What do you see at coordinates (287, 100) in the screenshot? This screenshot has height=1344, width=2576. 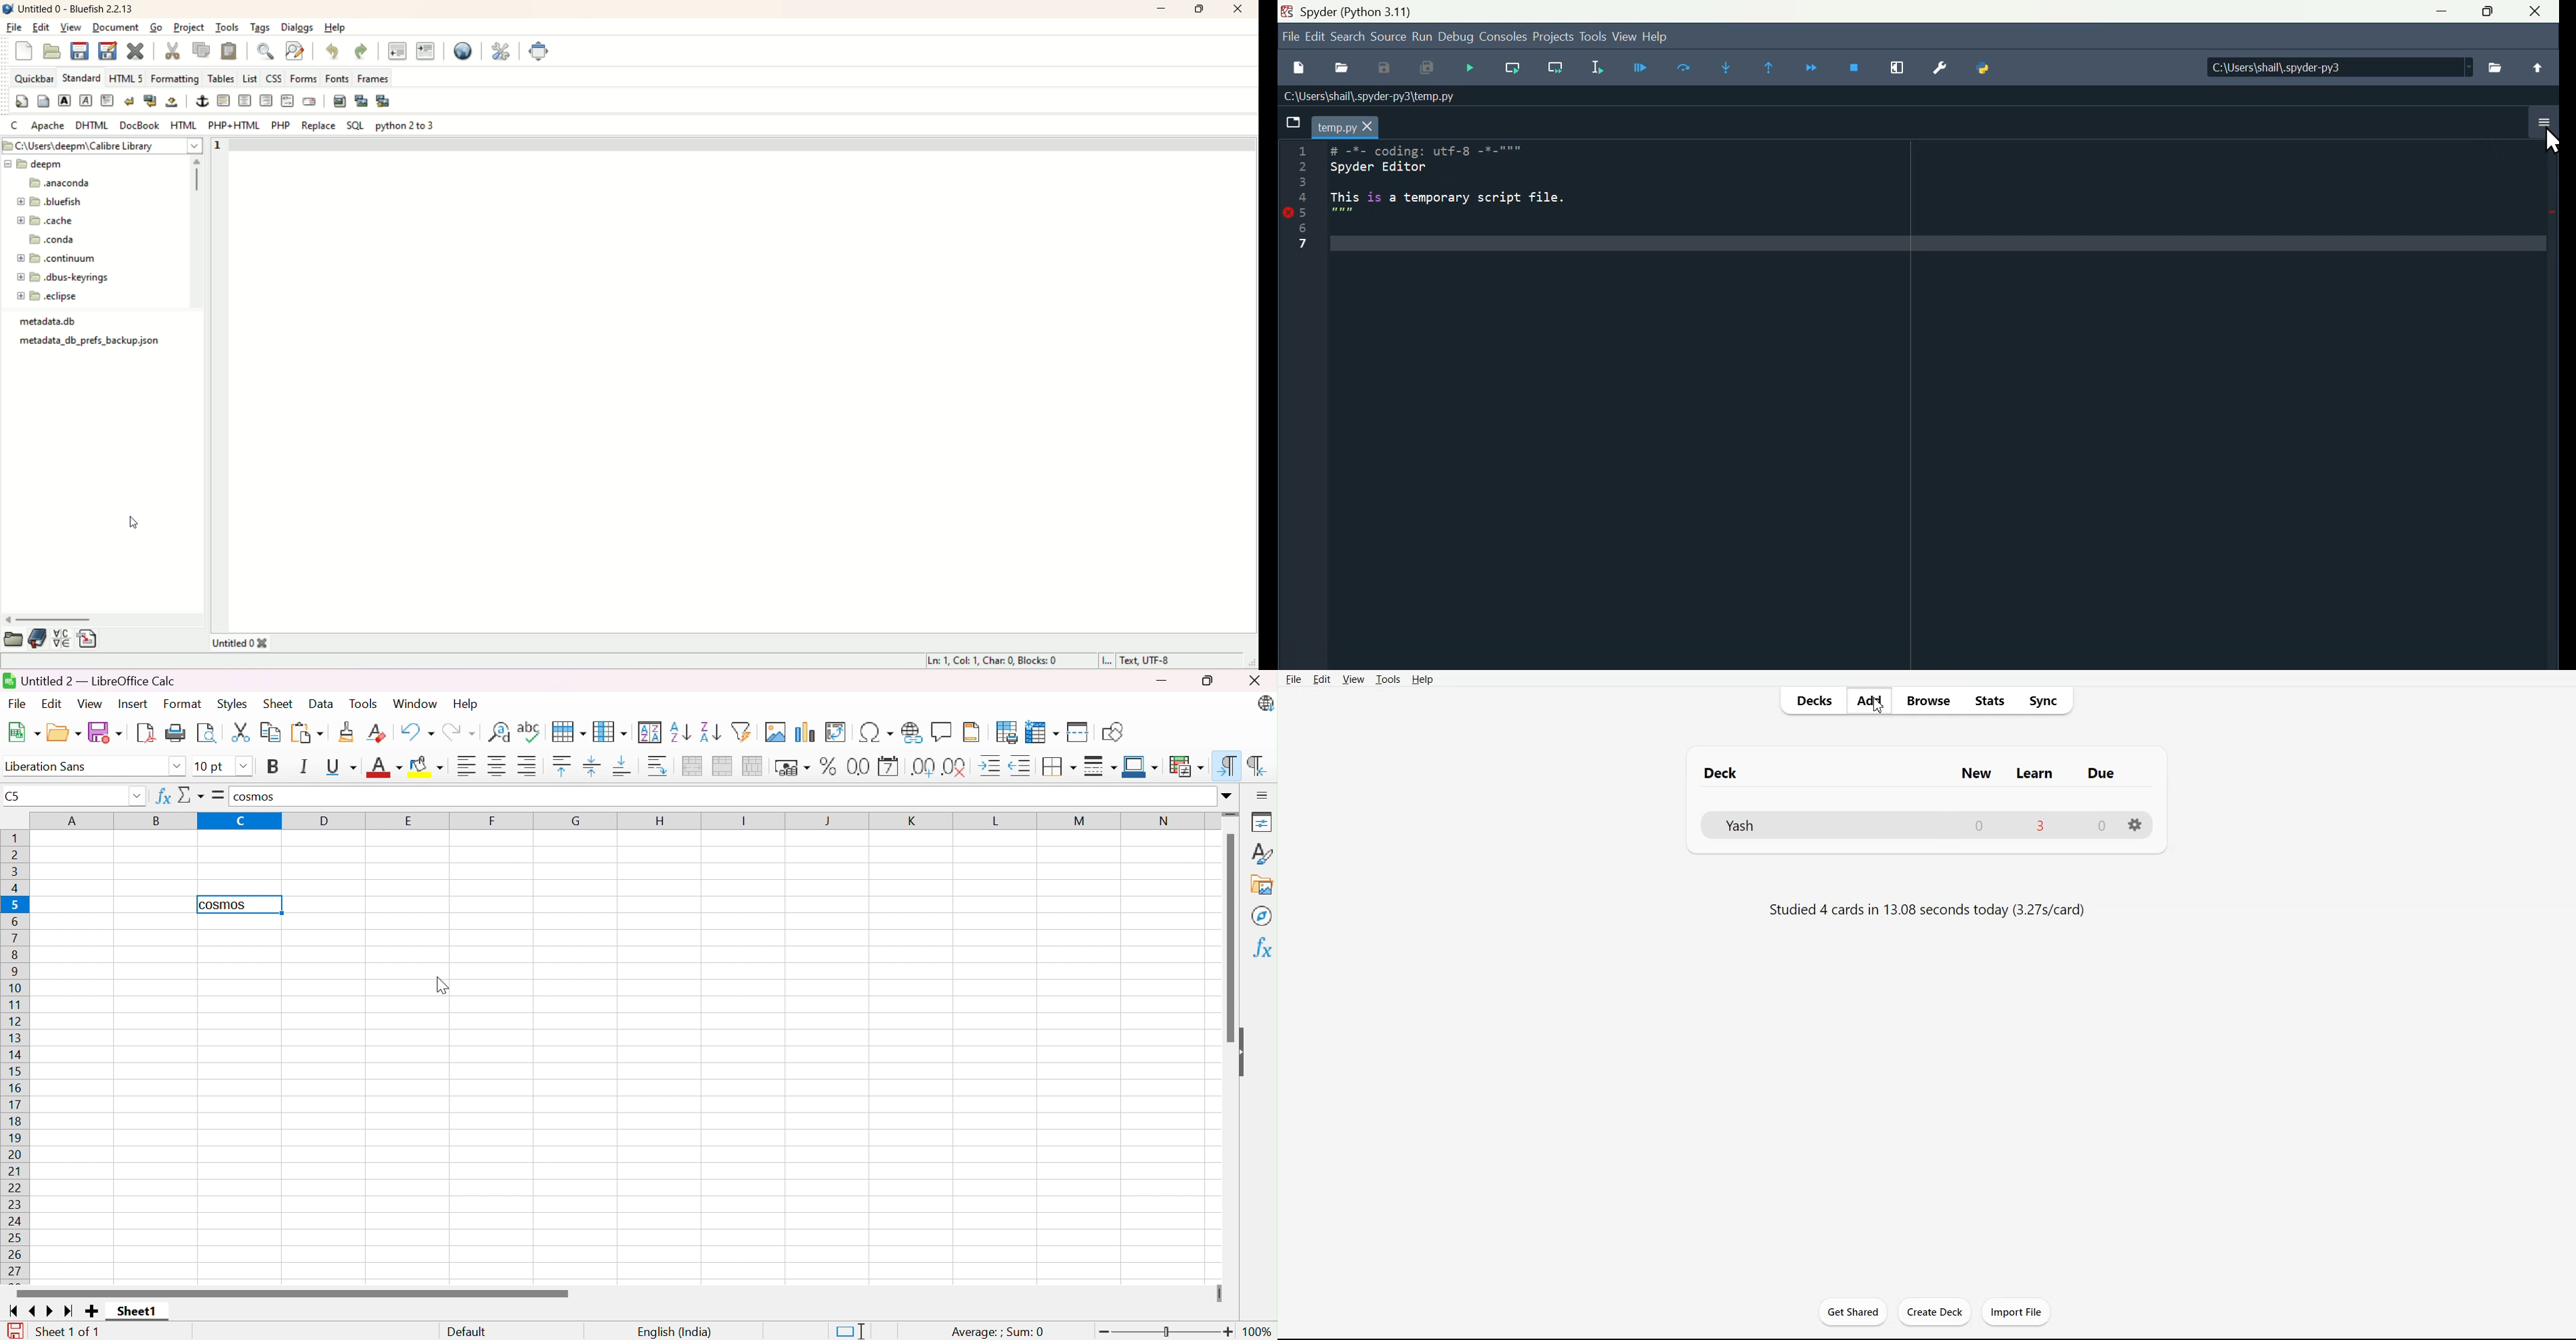 I see `HTML comment` at bounding box center [287, 100].